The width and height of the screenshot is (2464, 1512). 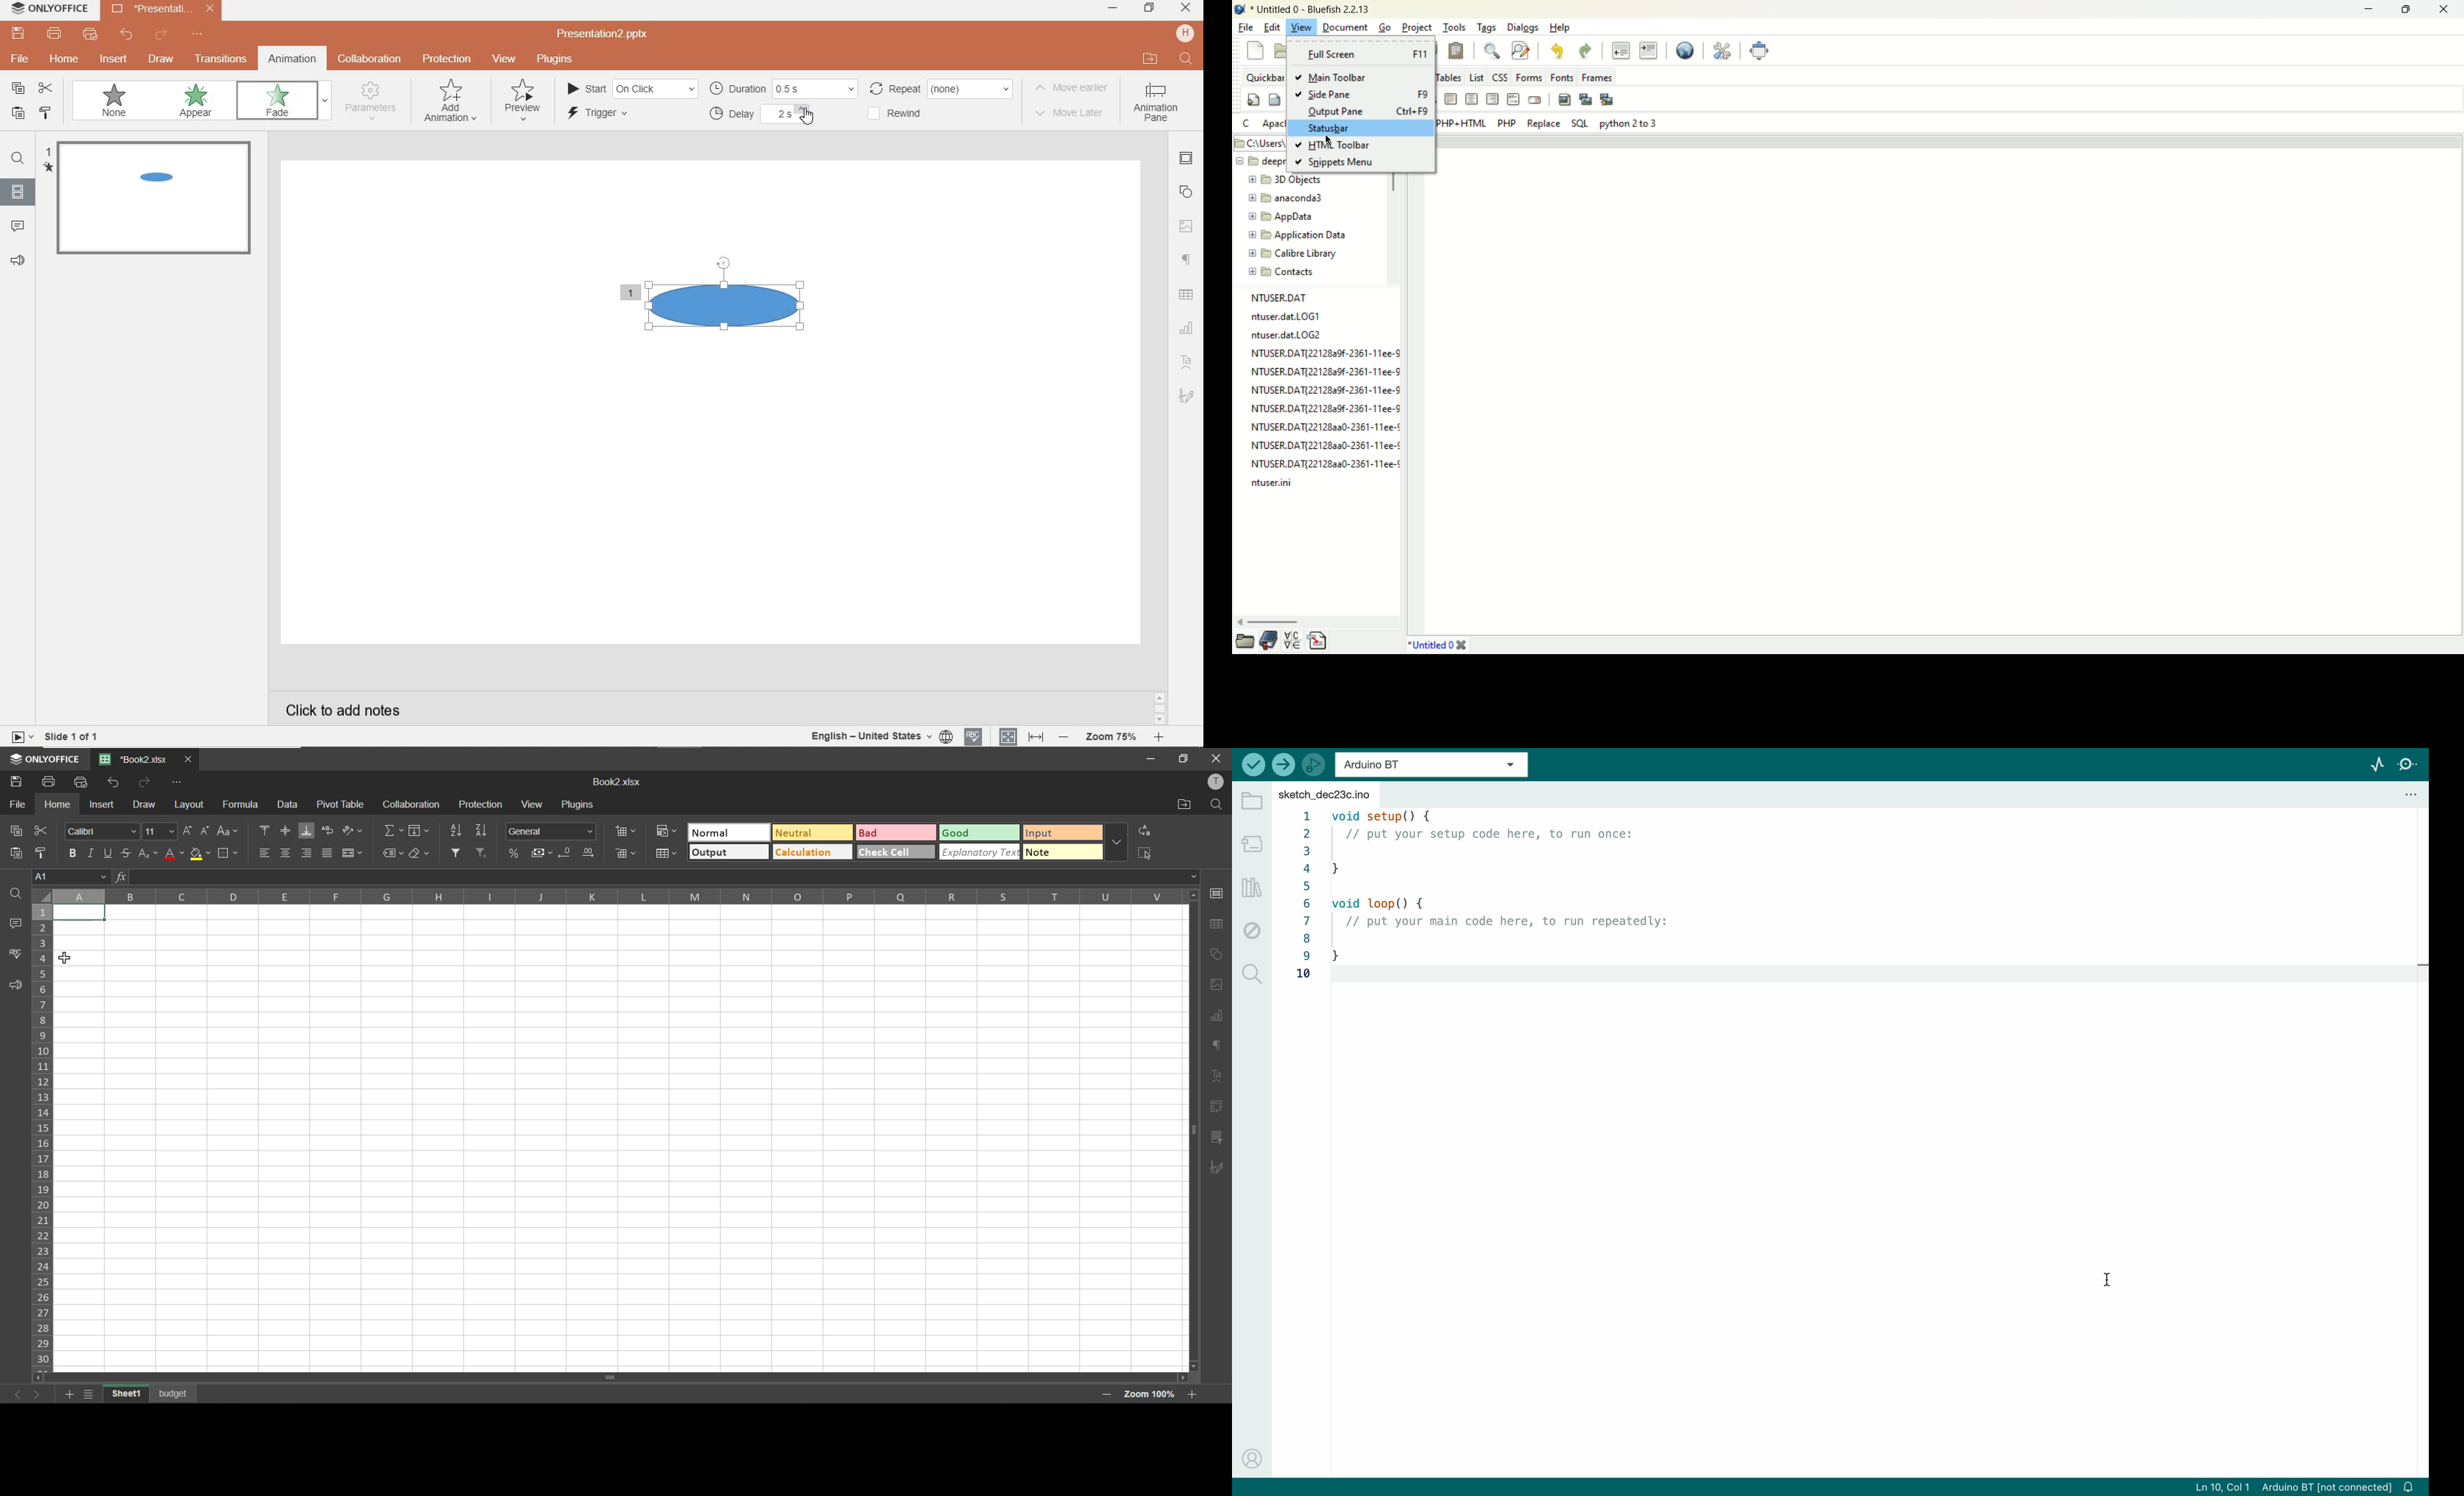 I want to click on CURSOR, so click(x=806, y=116).